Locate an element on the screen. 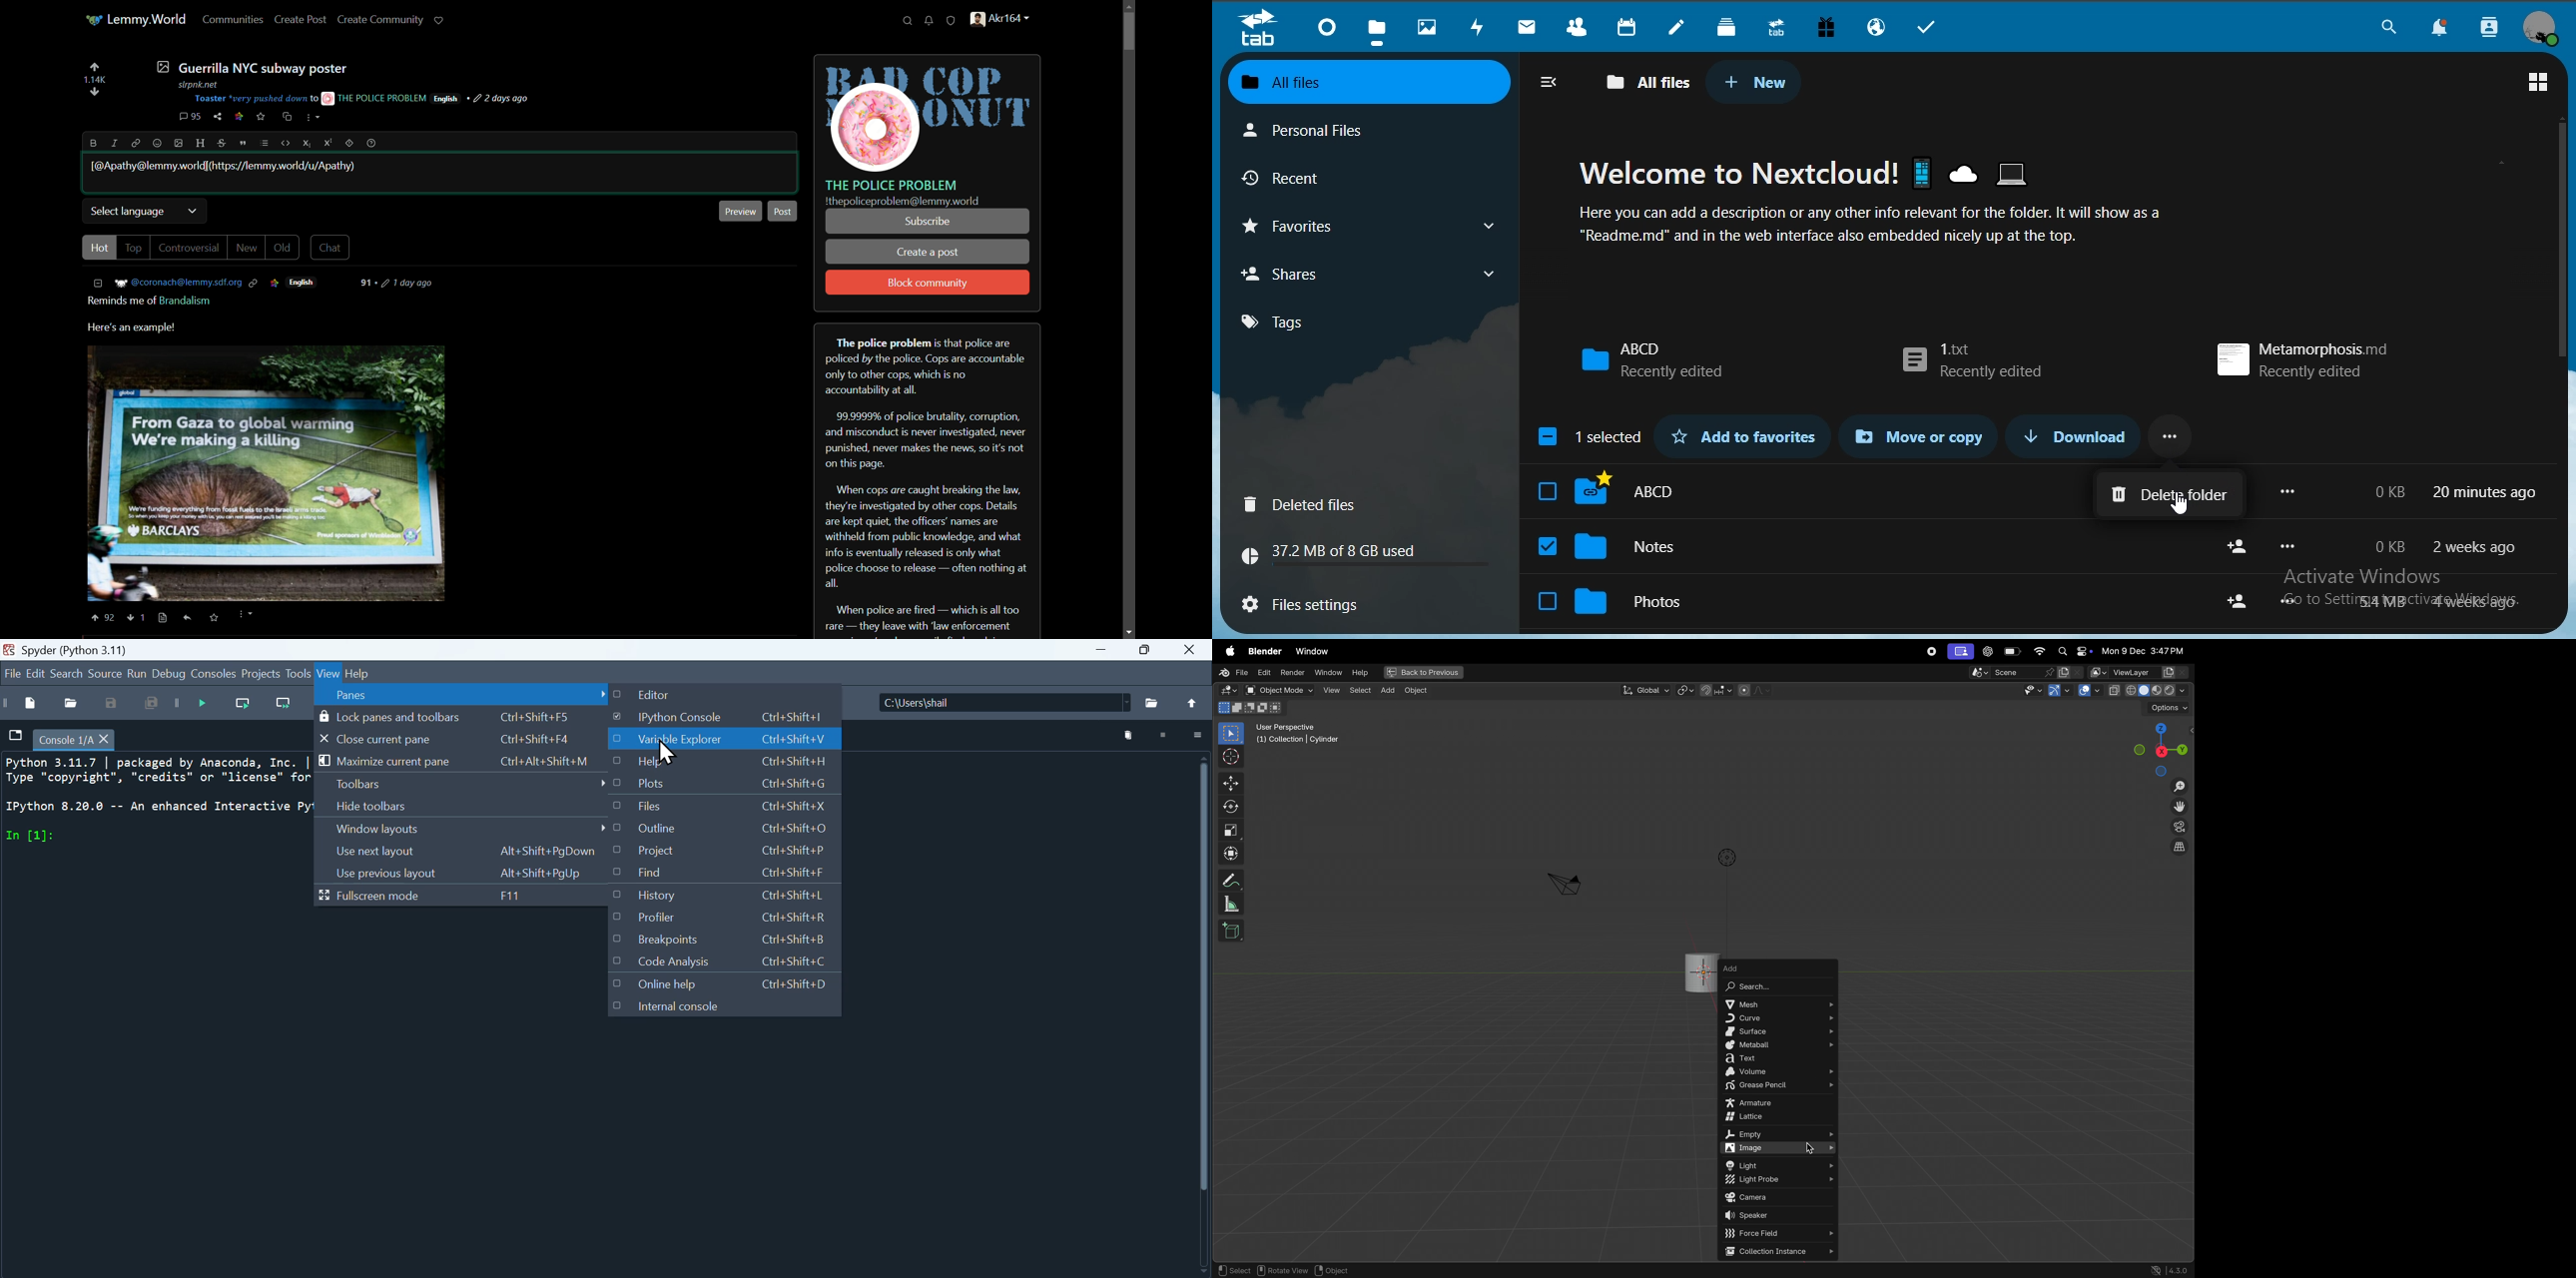 The width and height of the screenshot is (2576, 1288). File is located at coordinates (1231, 672).